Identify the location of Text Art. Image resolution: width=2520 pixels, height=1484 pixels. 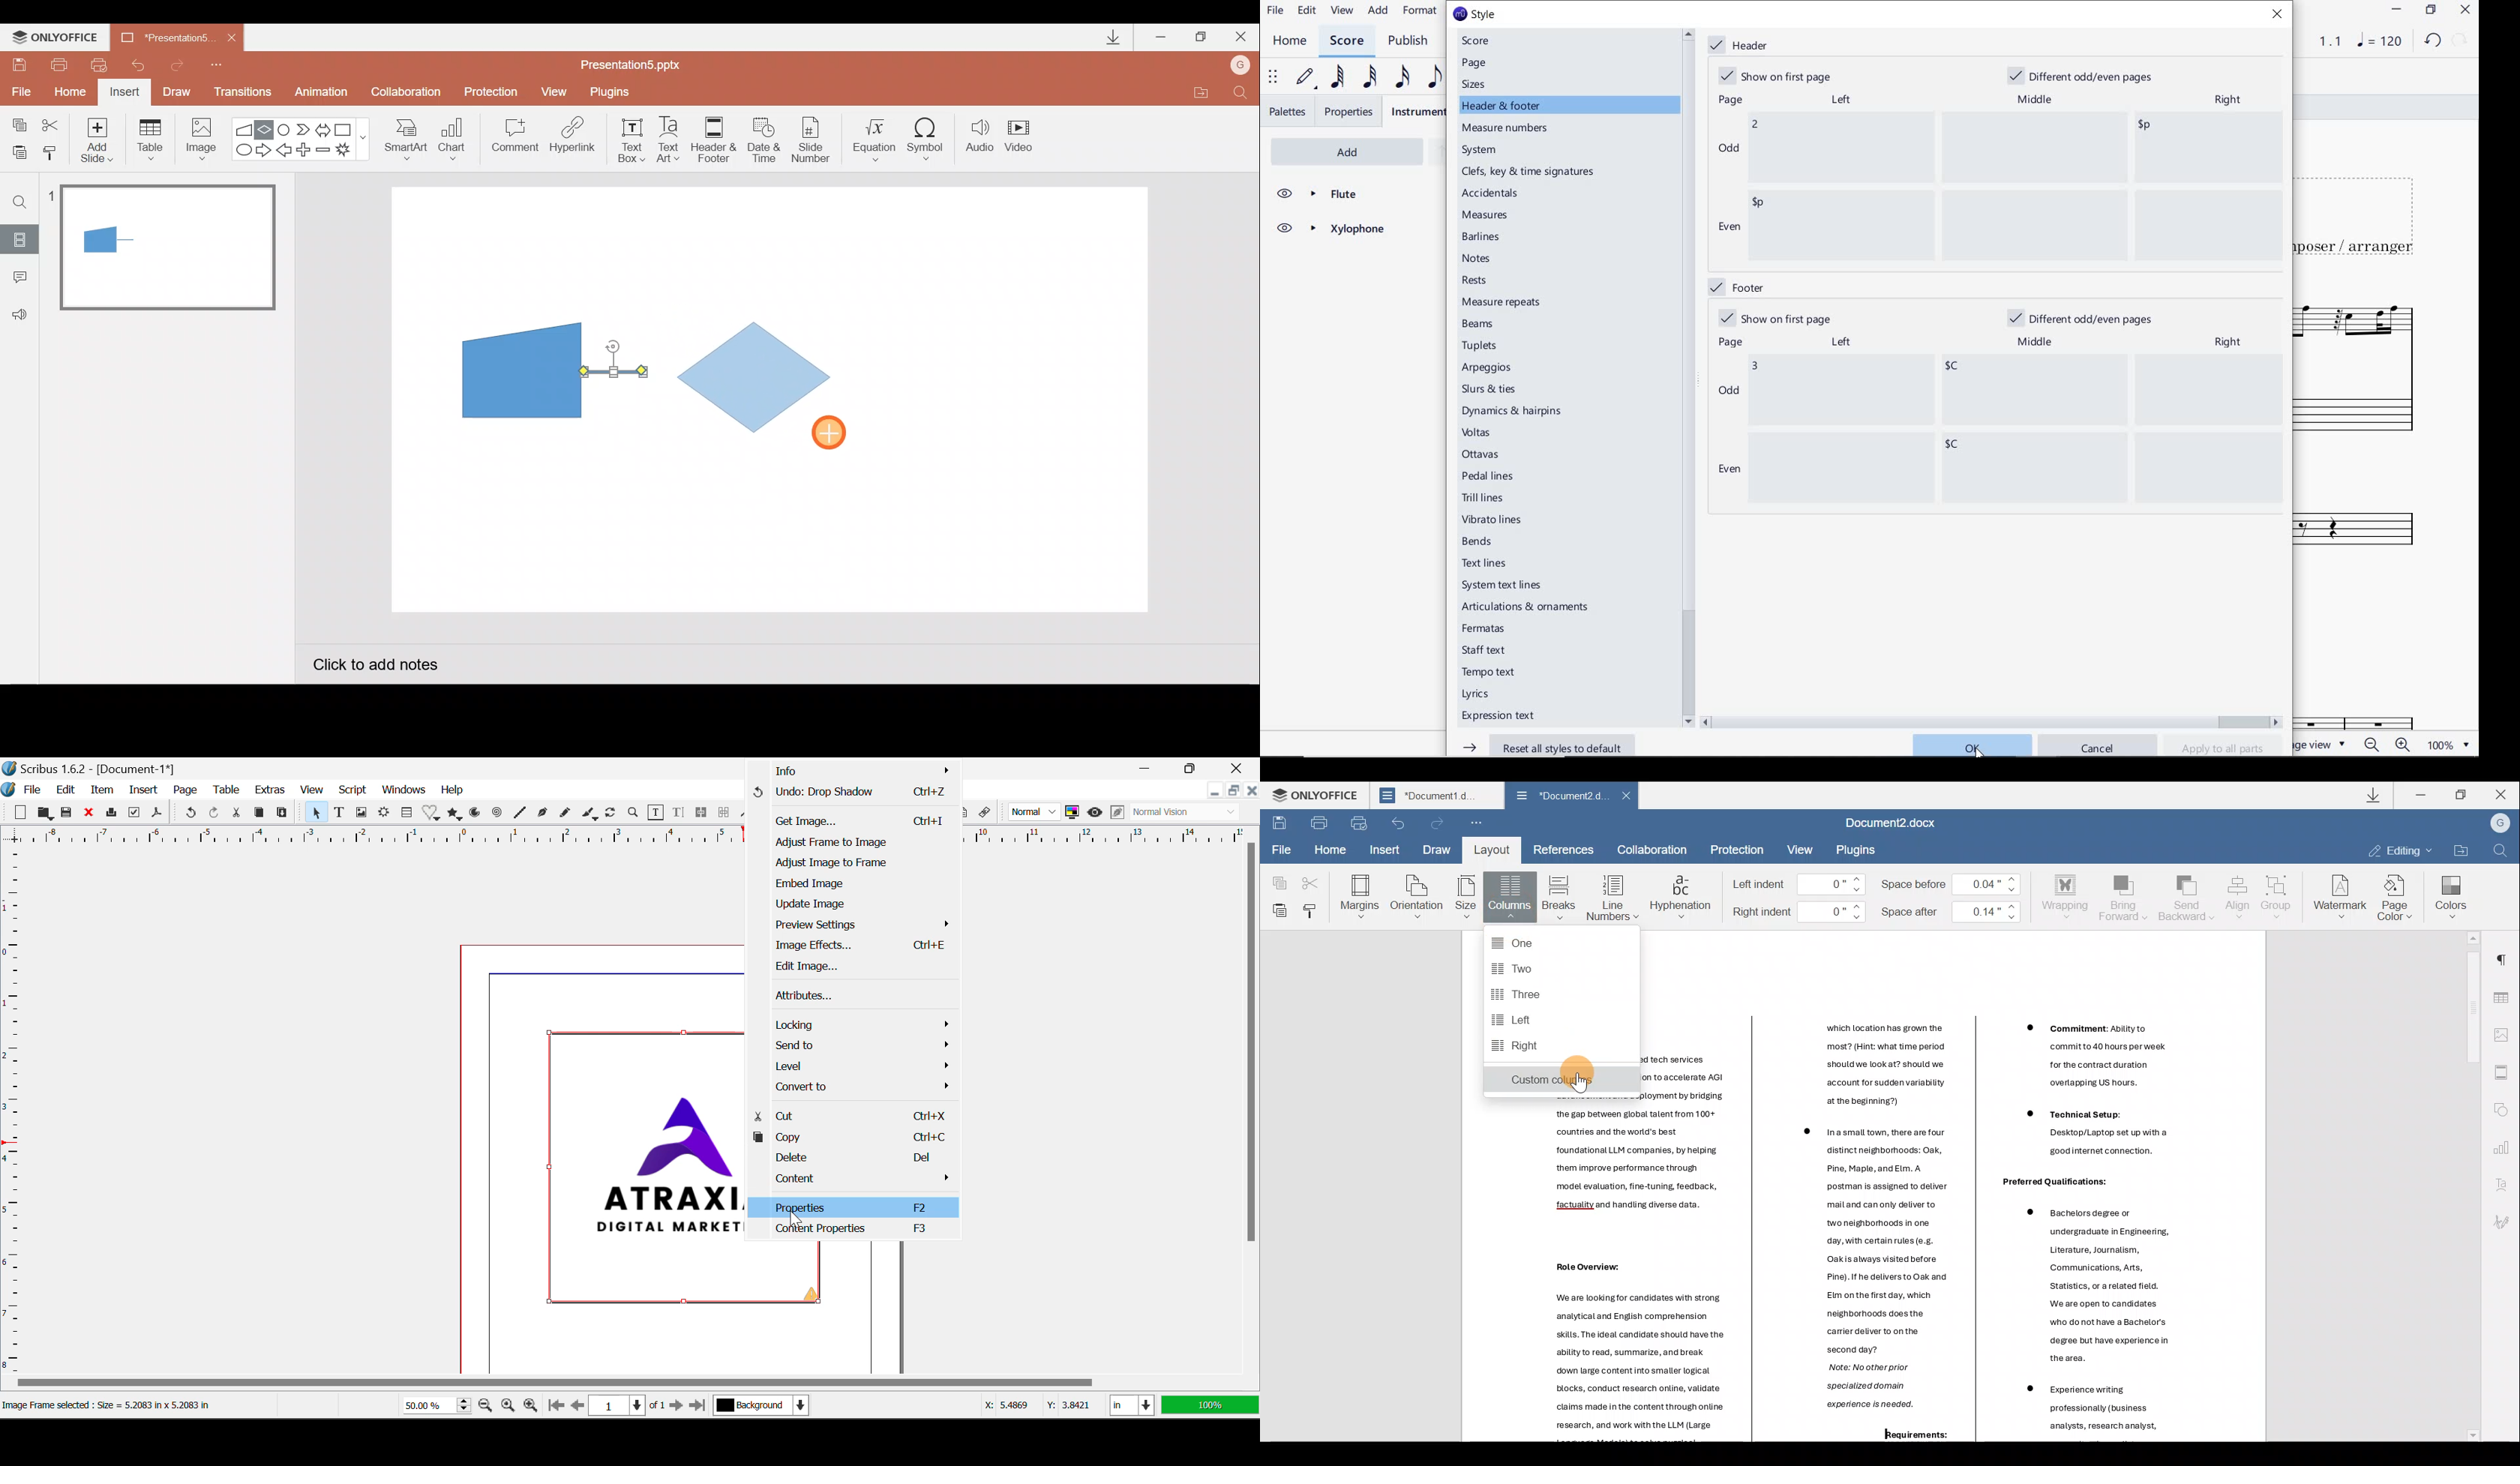
(672, 139).